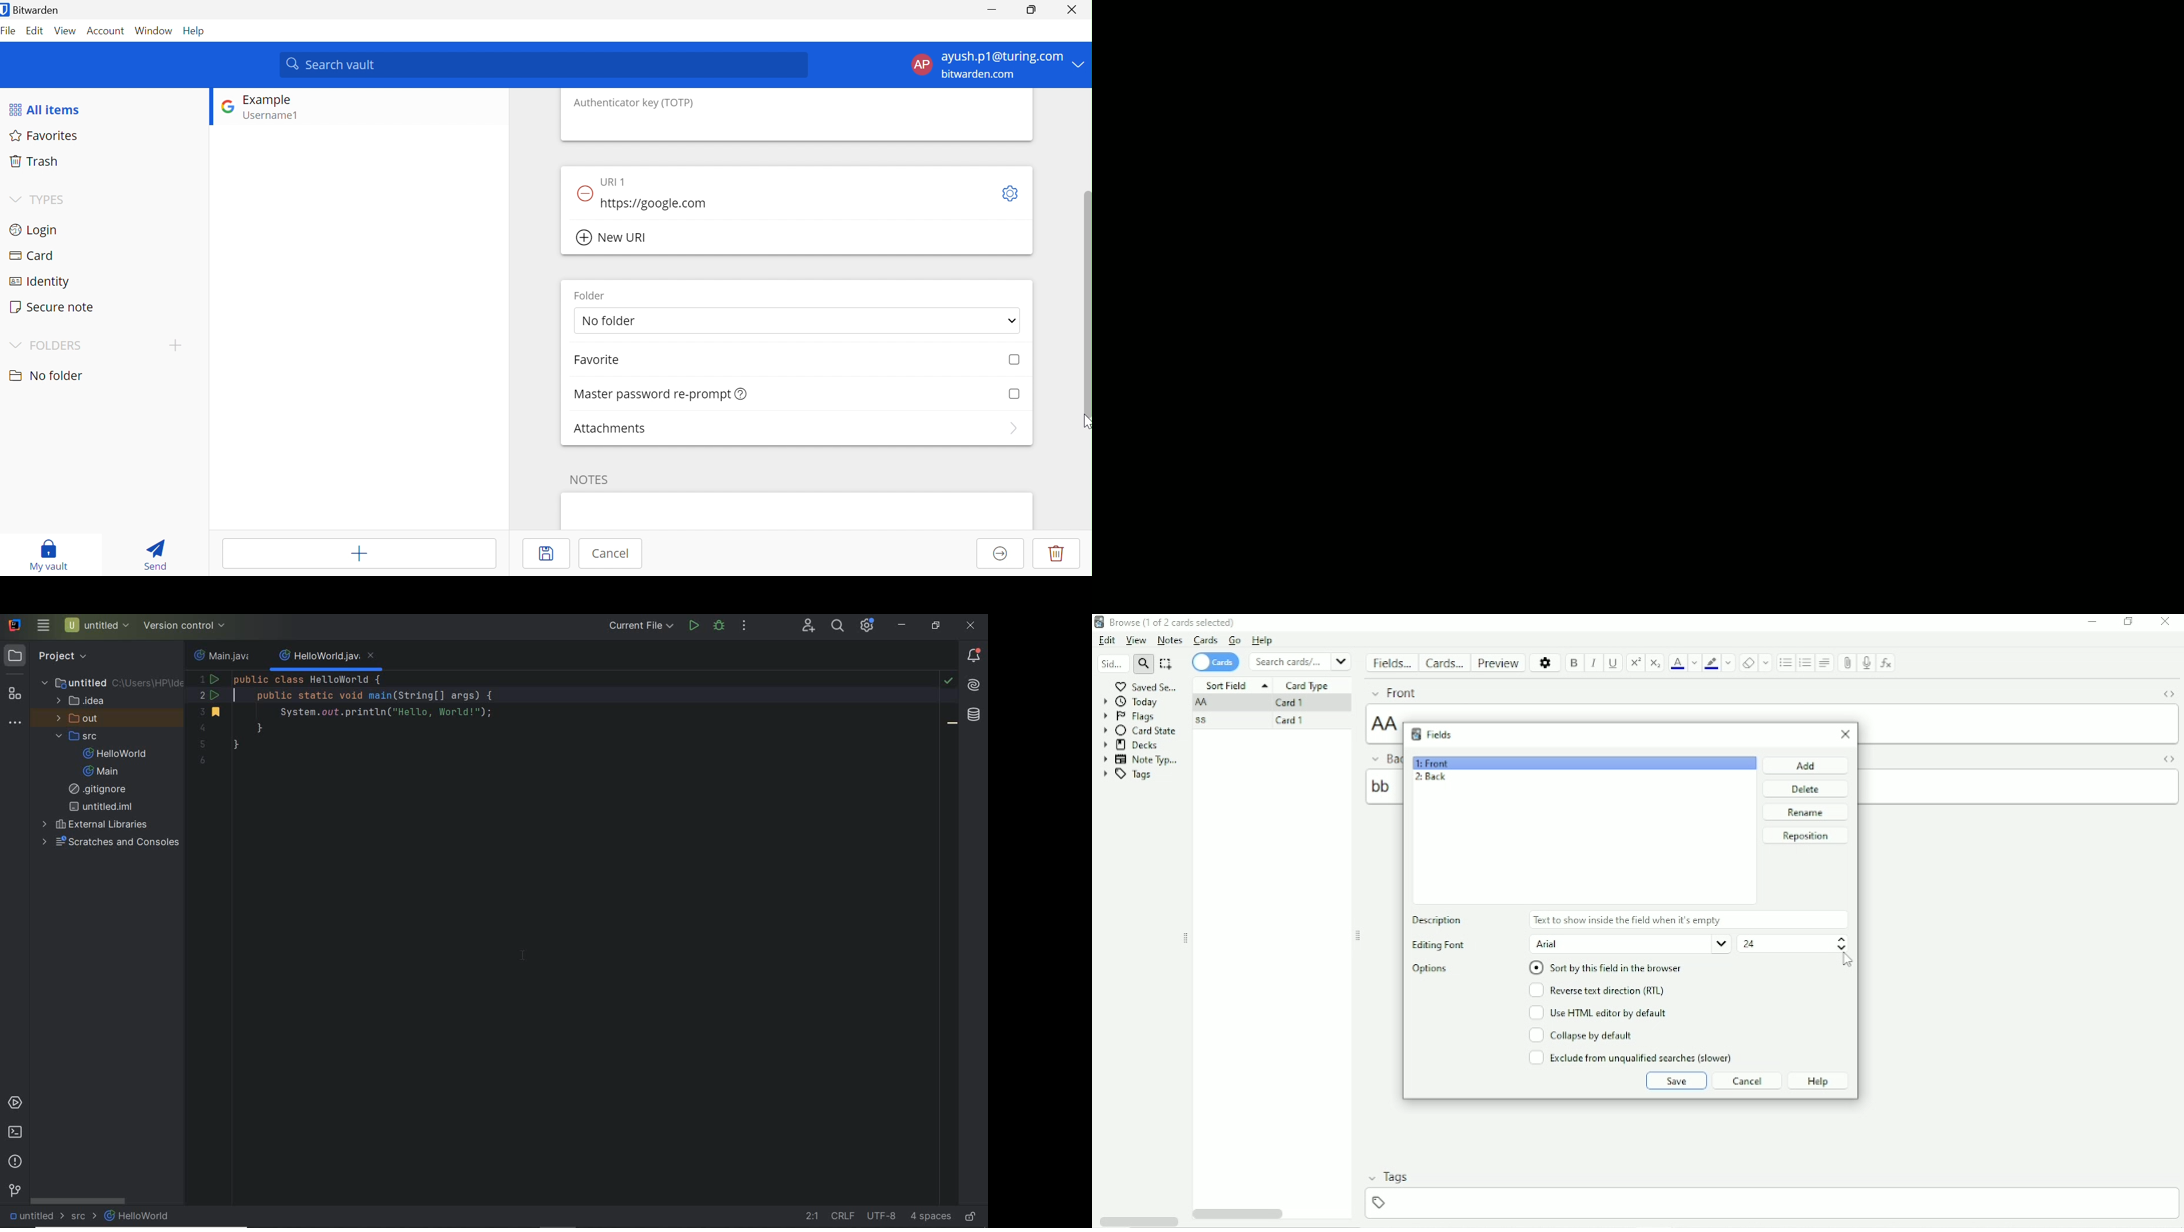 The height and width of the screenshot is (1232, 2184). What do you see at coordinates (105, 30) in the screenshot?
I see `Account` at bounding box center [105, 30].